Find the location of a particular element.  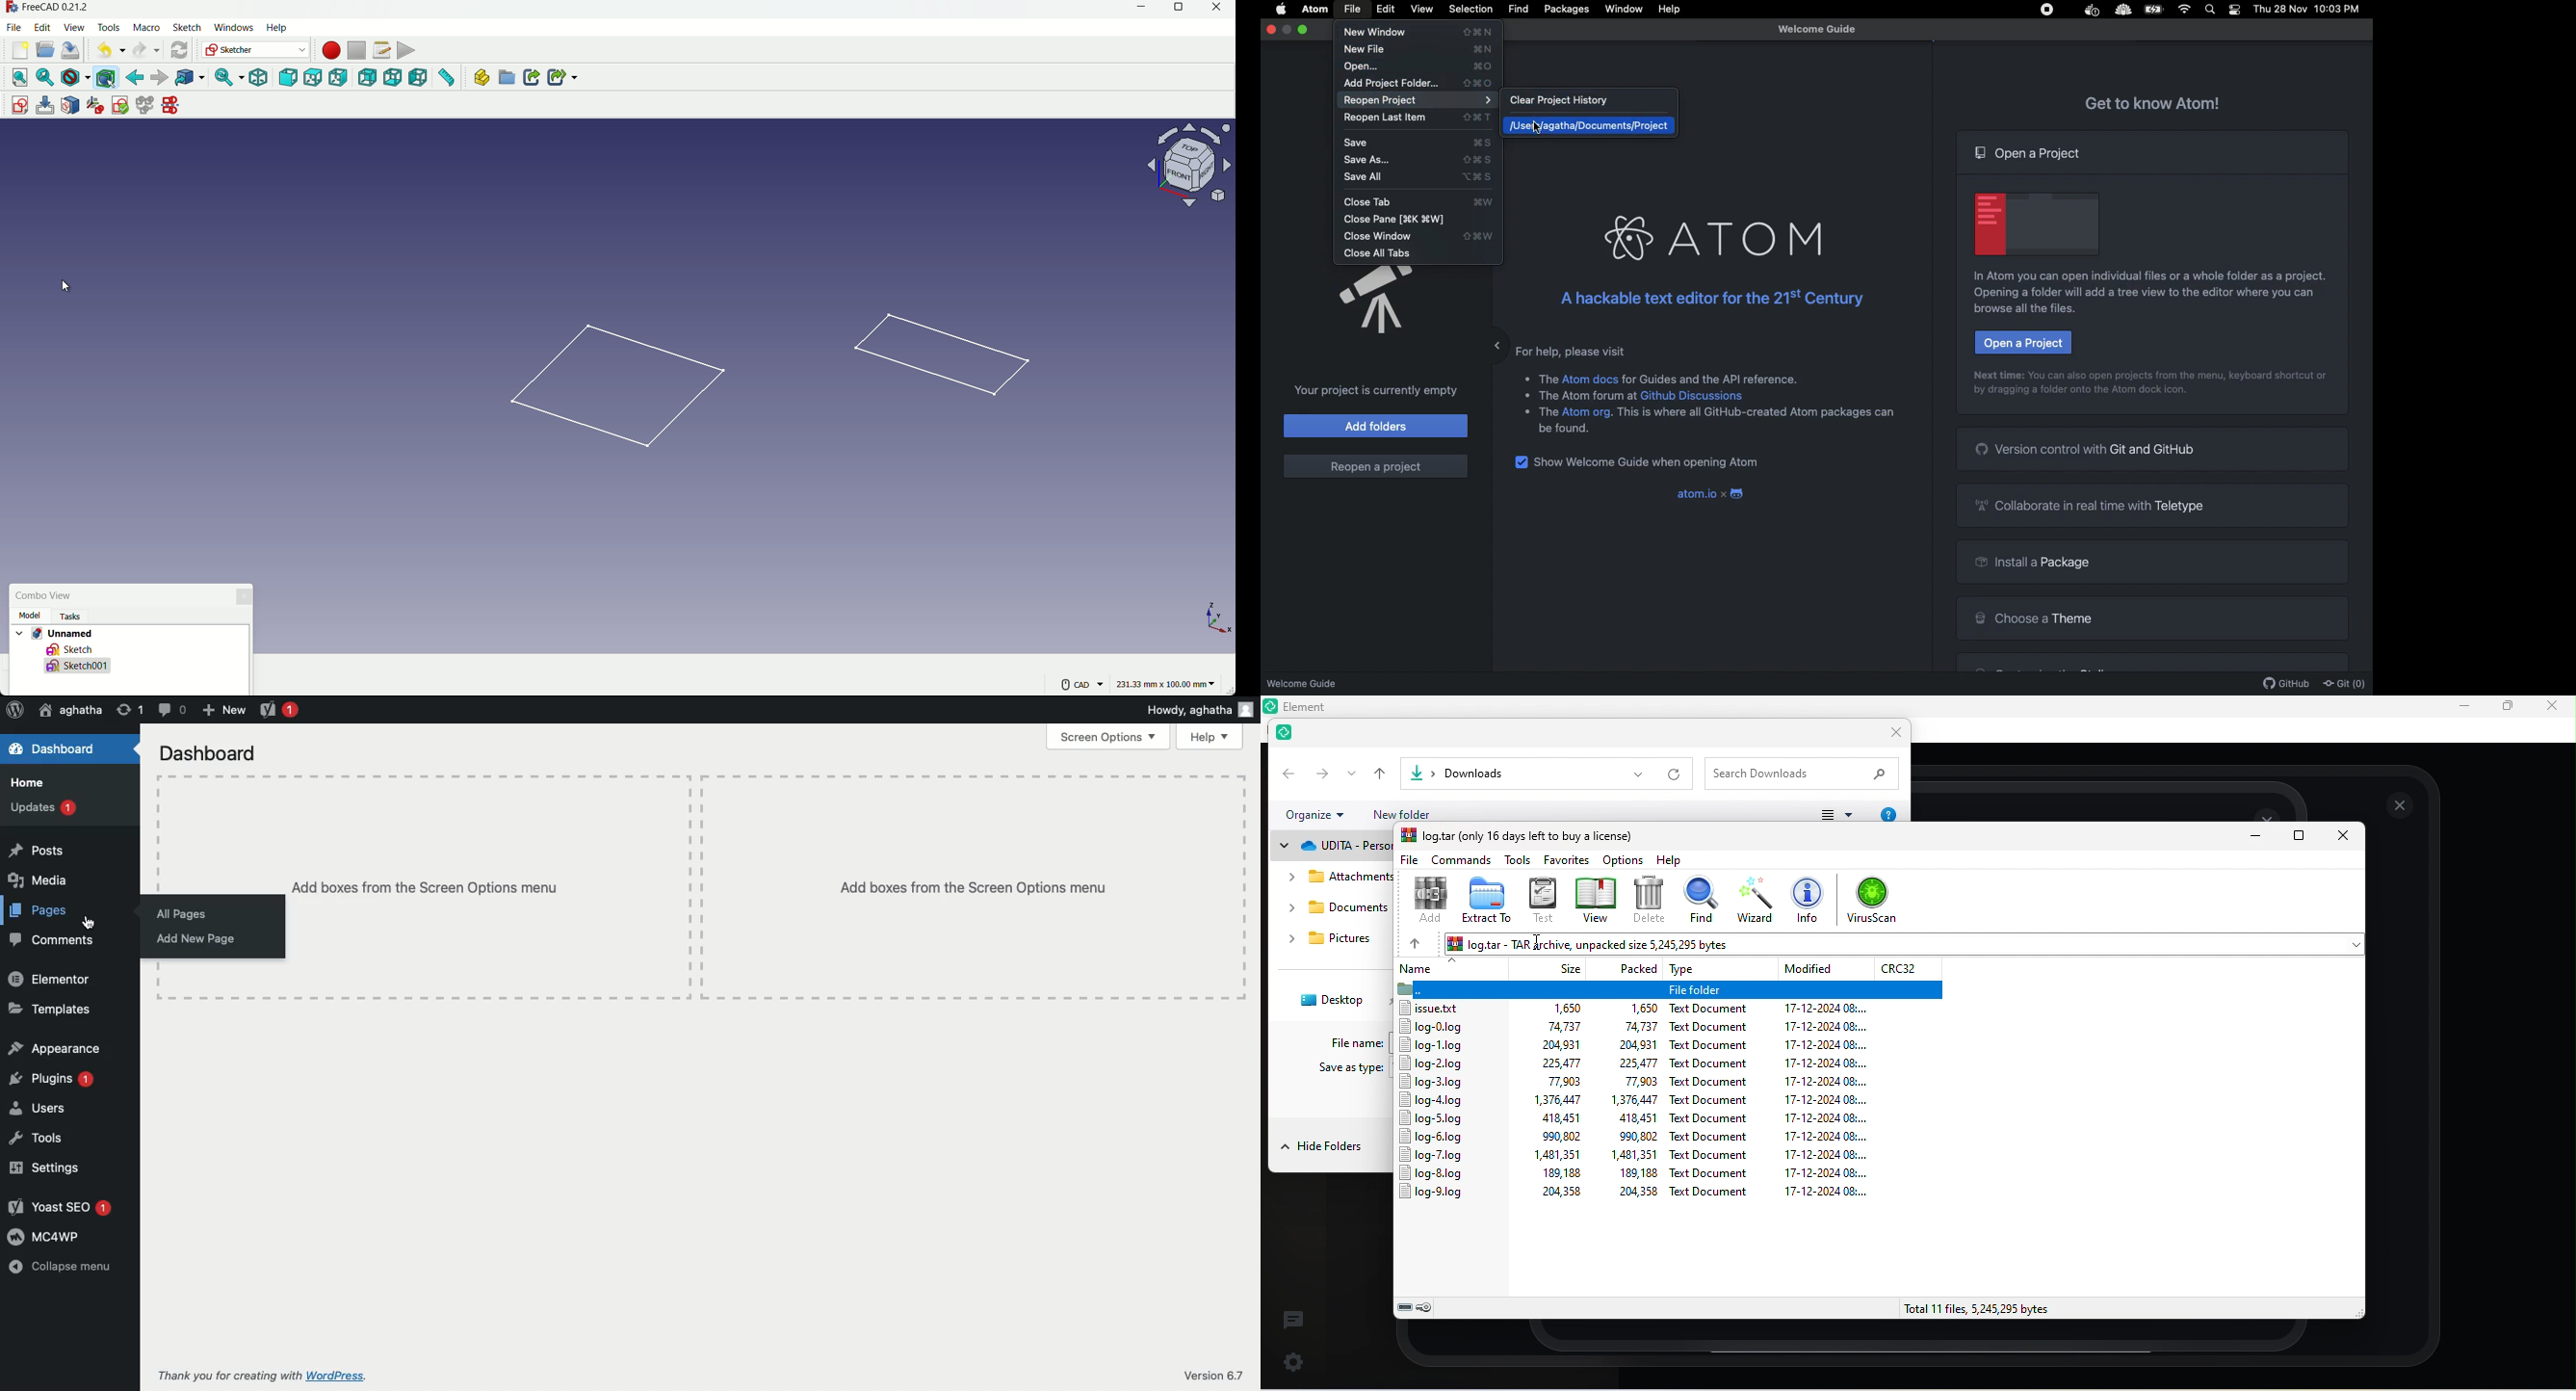

file path is located at coordinates (1500, 773).